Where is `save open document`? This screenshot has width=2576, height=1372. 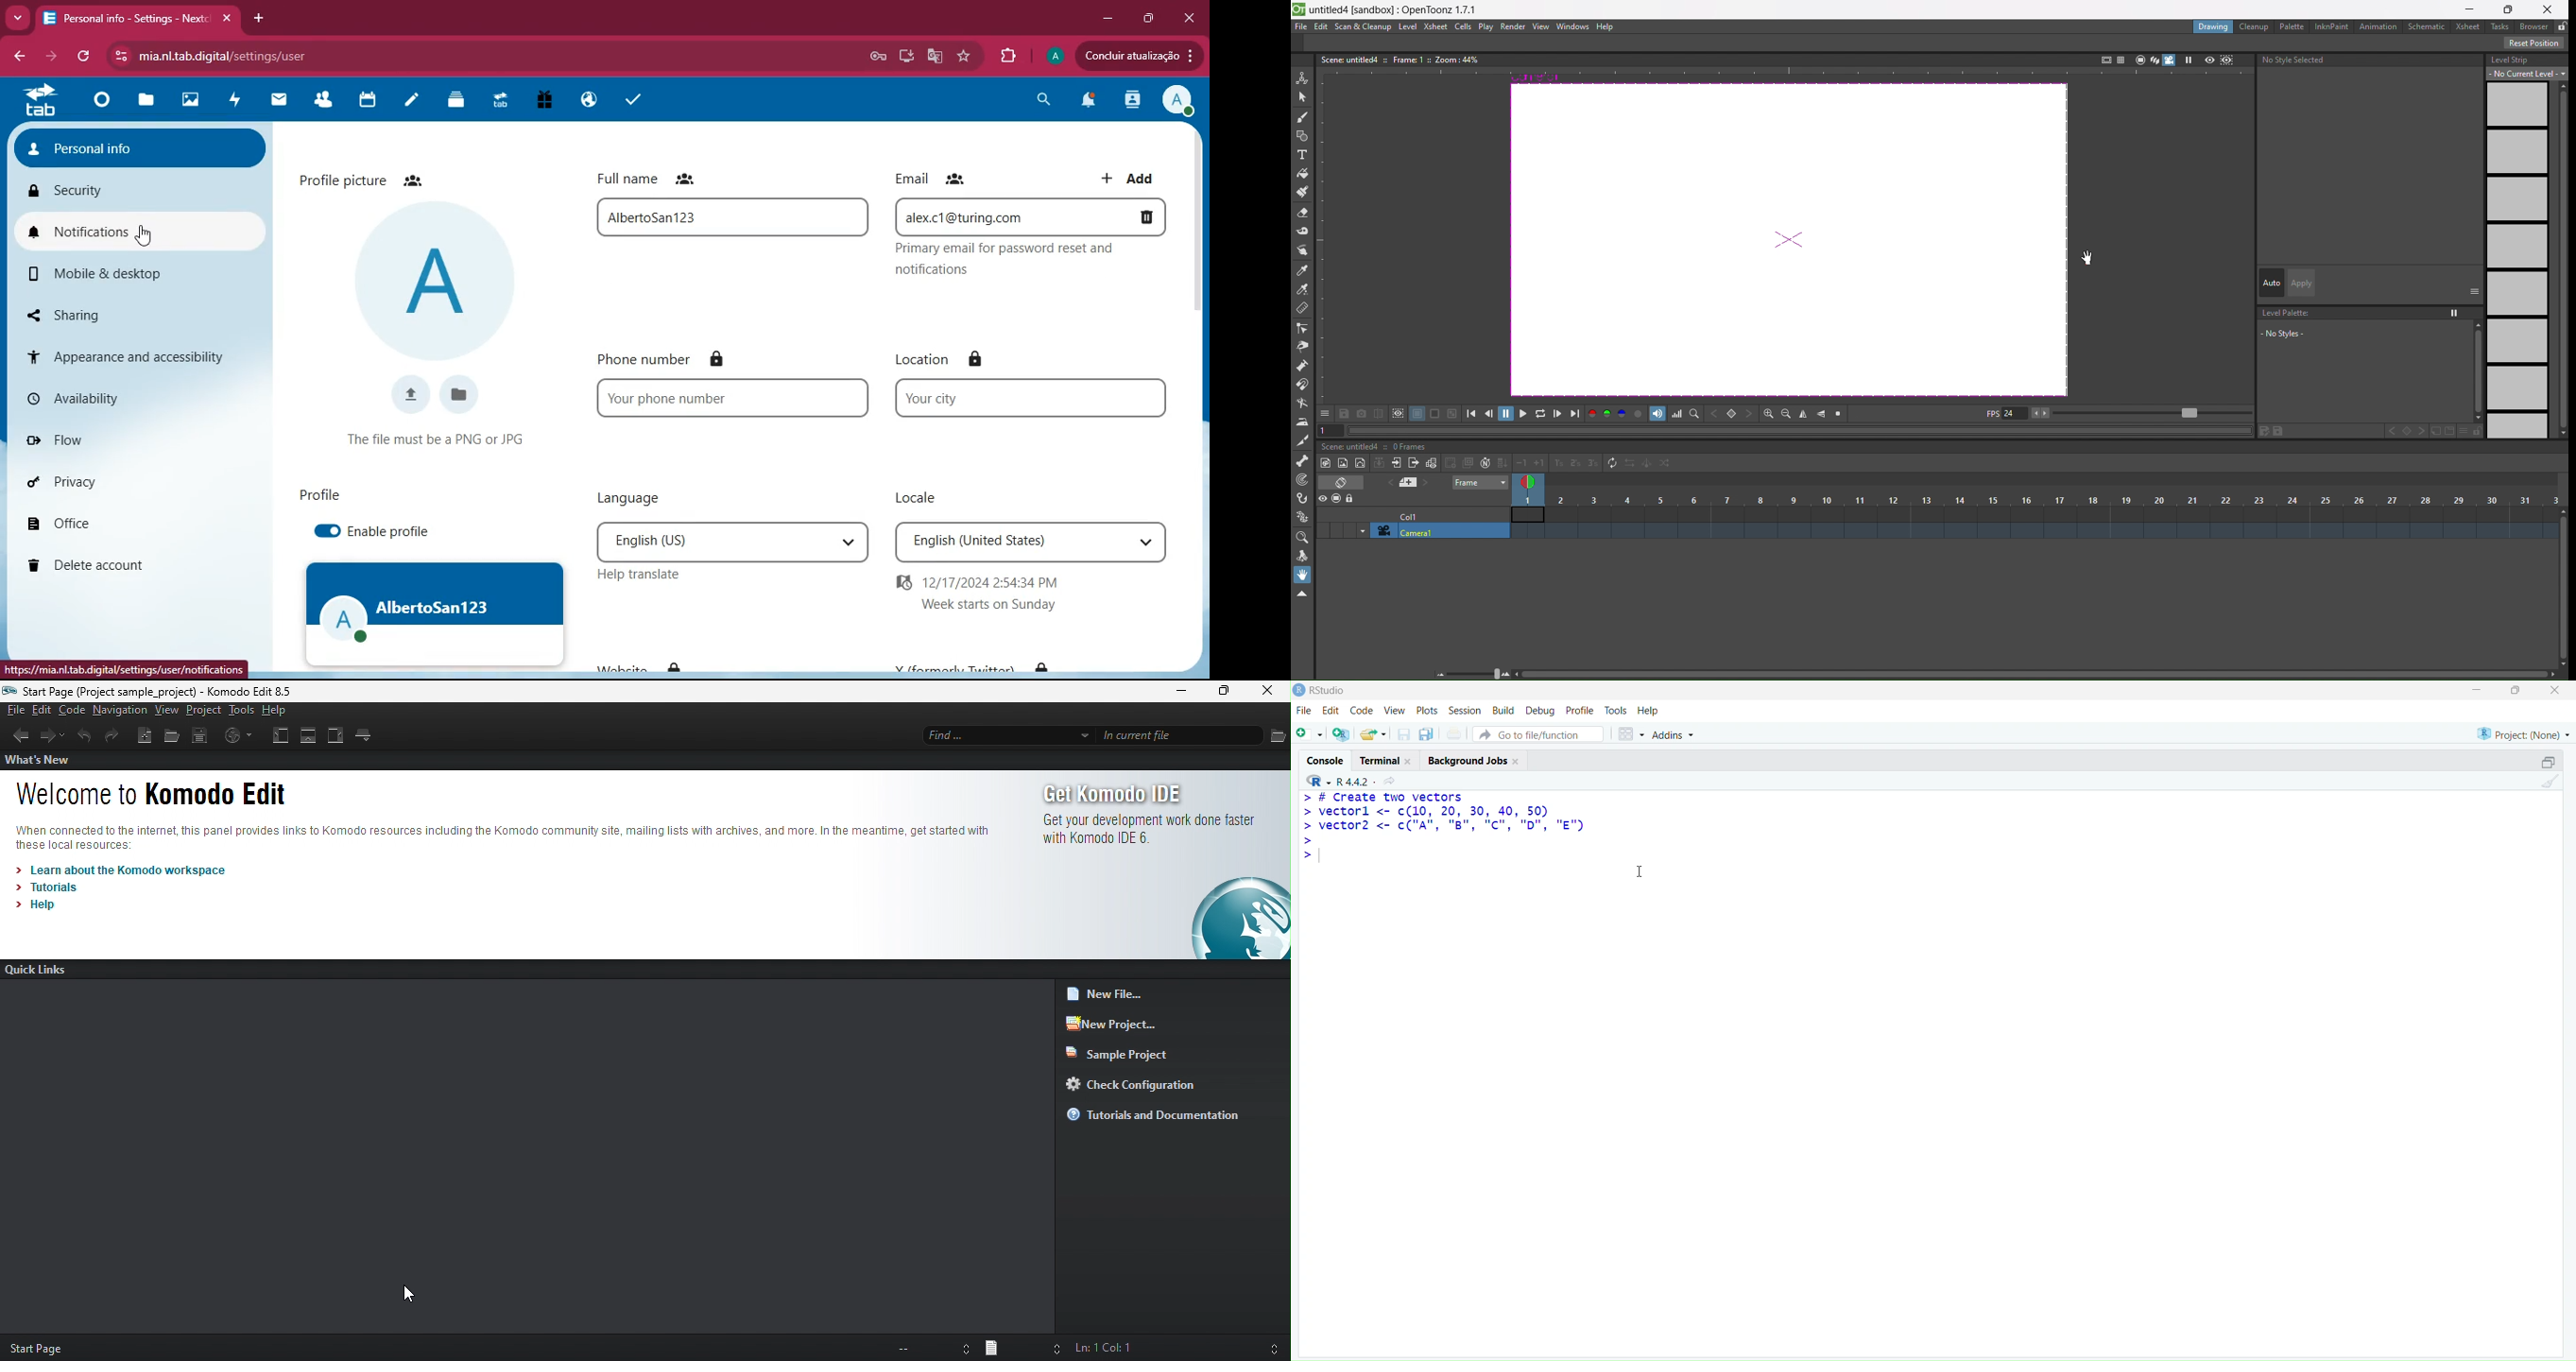 save open document is located at coordinates (1403, 735).